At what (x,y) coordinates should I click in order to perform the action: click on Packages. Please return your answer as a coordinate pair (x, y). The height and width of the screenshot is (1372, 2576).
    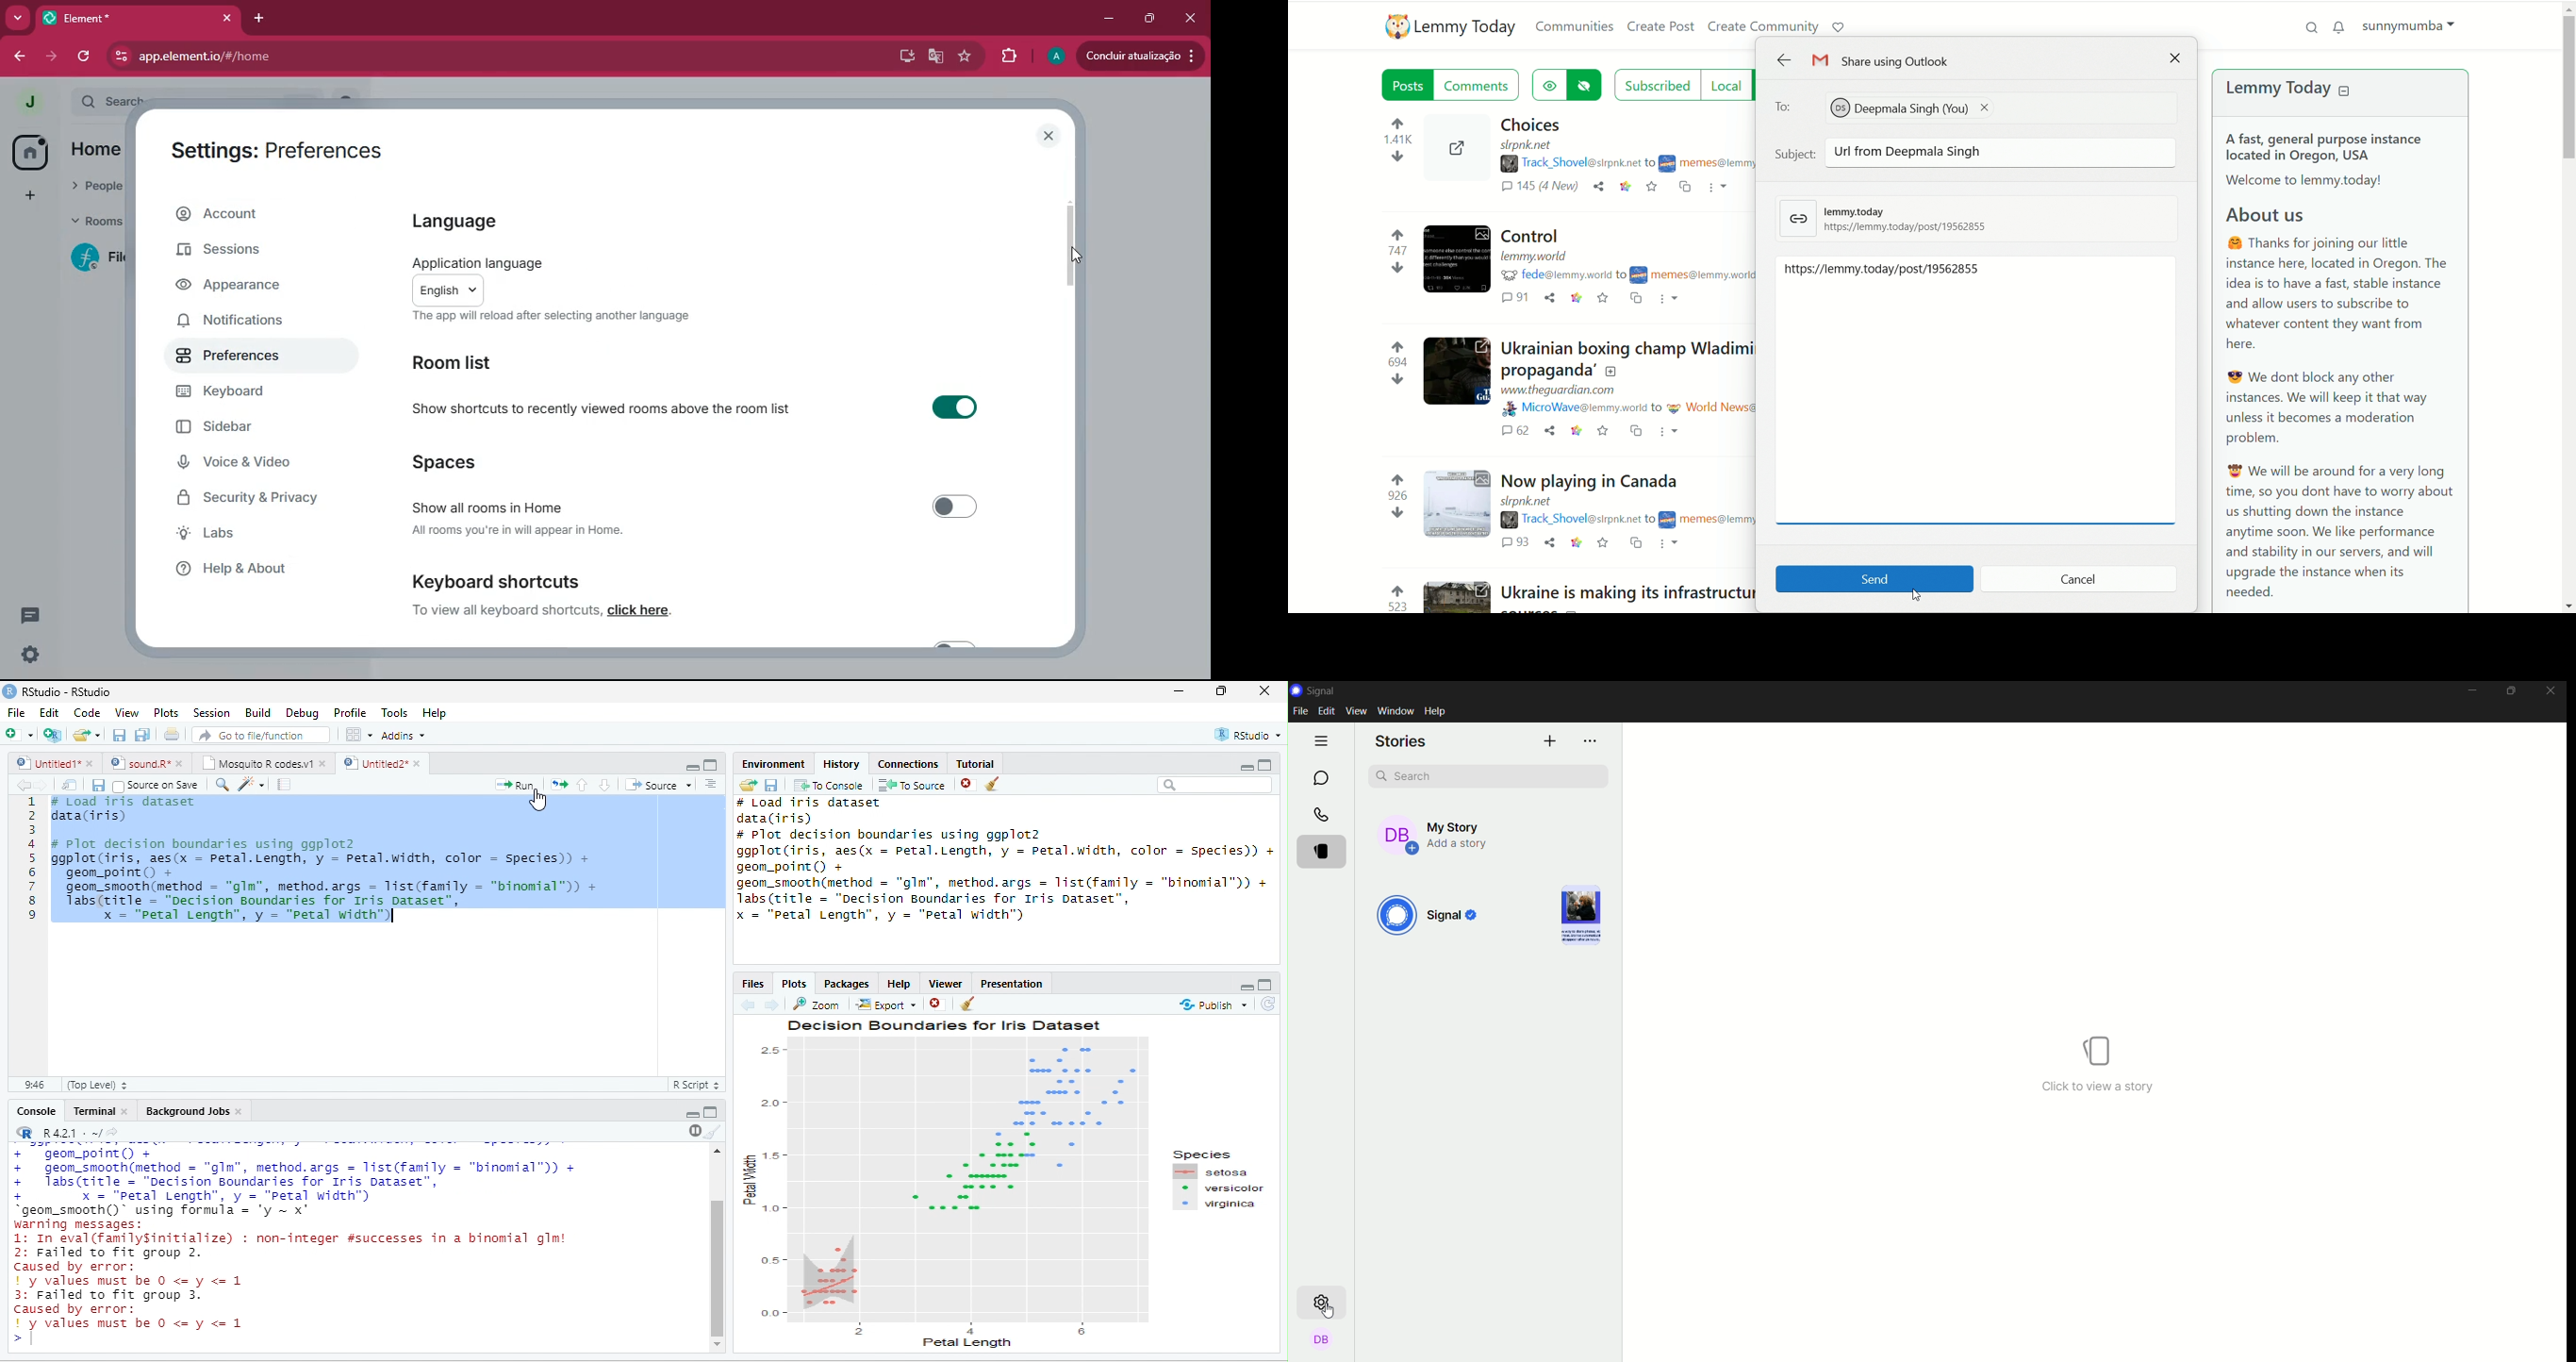
    Looking at the image, I should click on (847, 985).